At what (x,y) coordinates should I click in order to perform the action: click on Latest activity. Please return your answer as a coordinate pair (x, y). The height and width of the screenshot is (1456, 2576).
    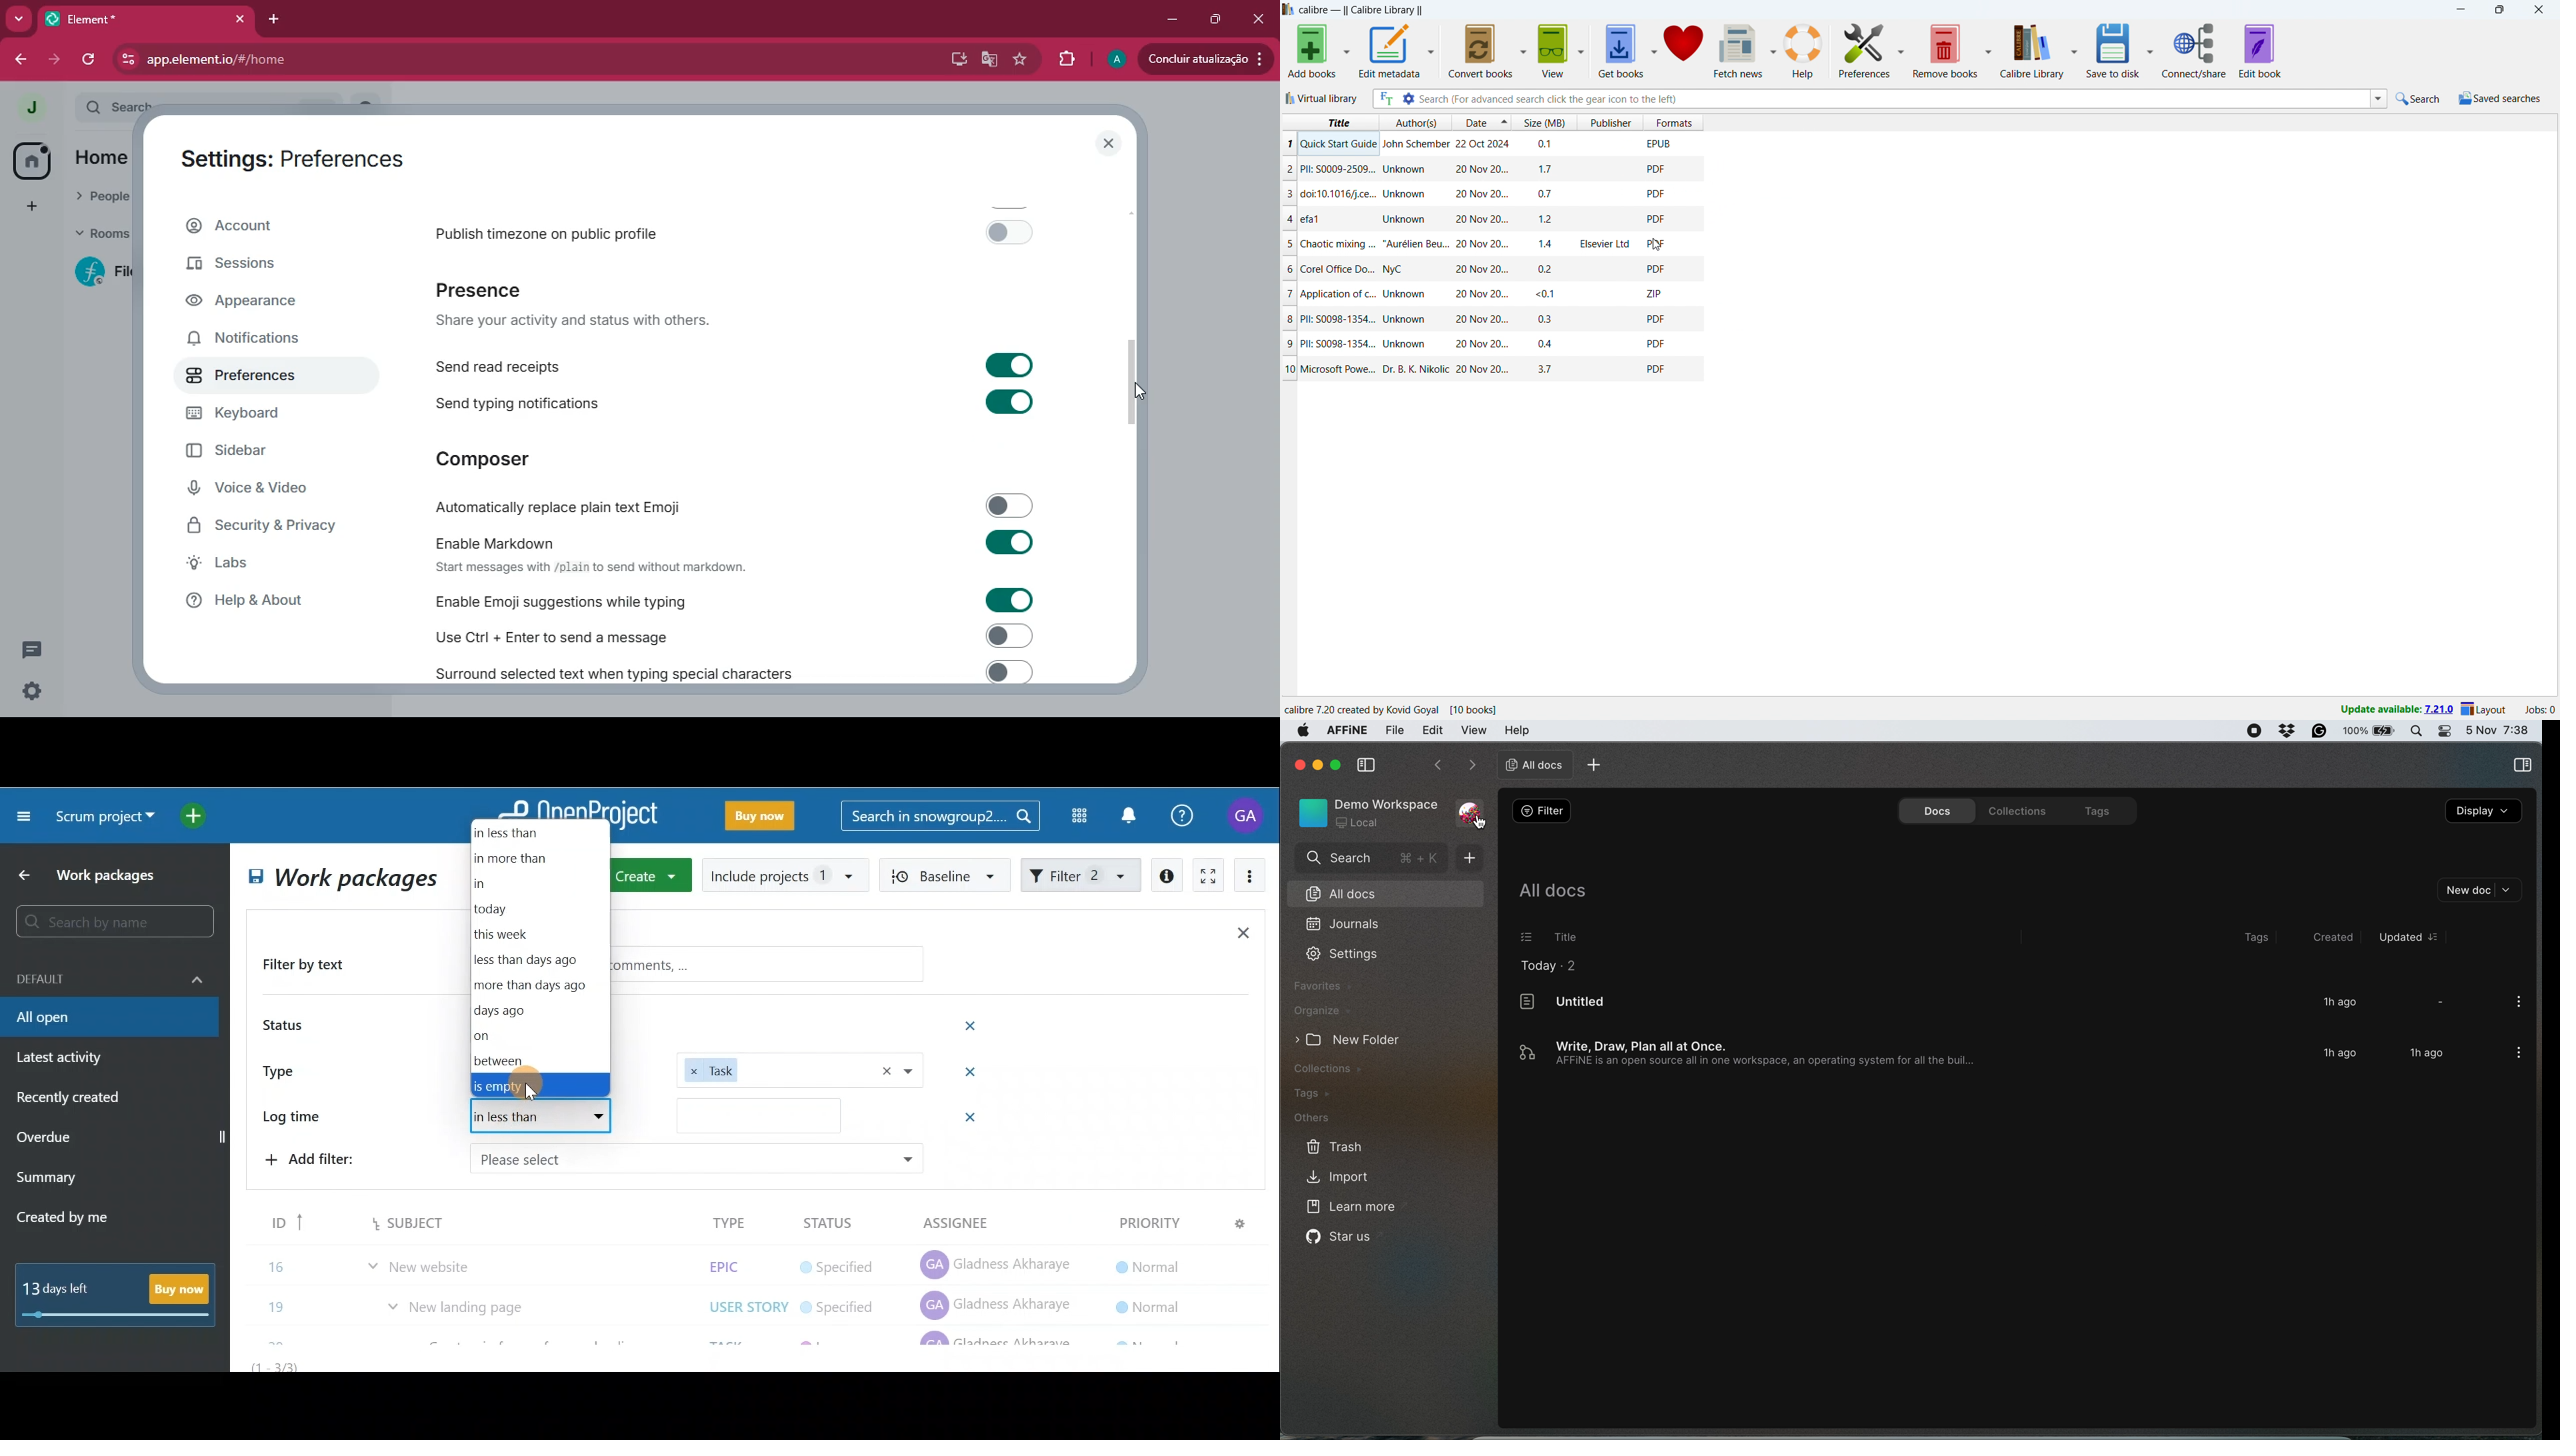
    Looking at the image, I should click on (62, 1060).